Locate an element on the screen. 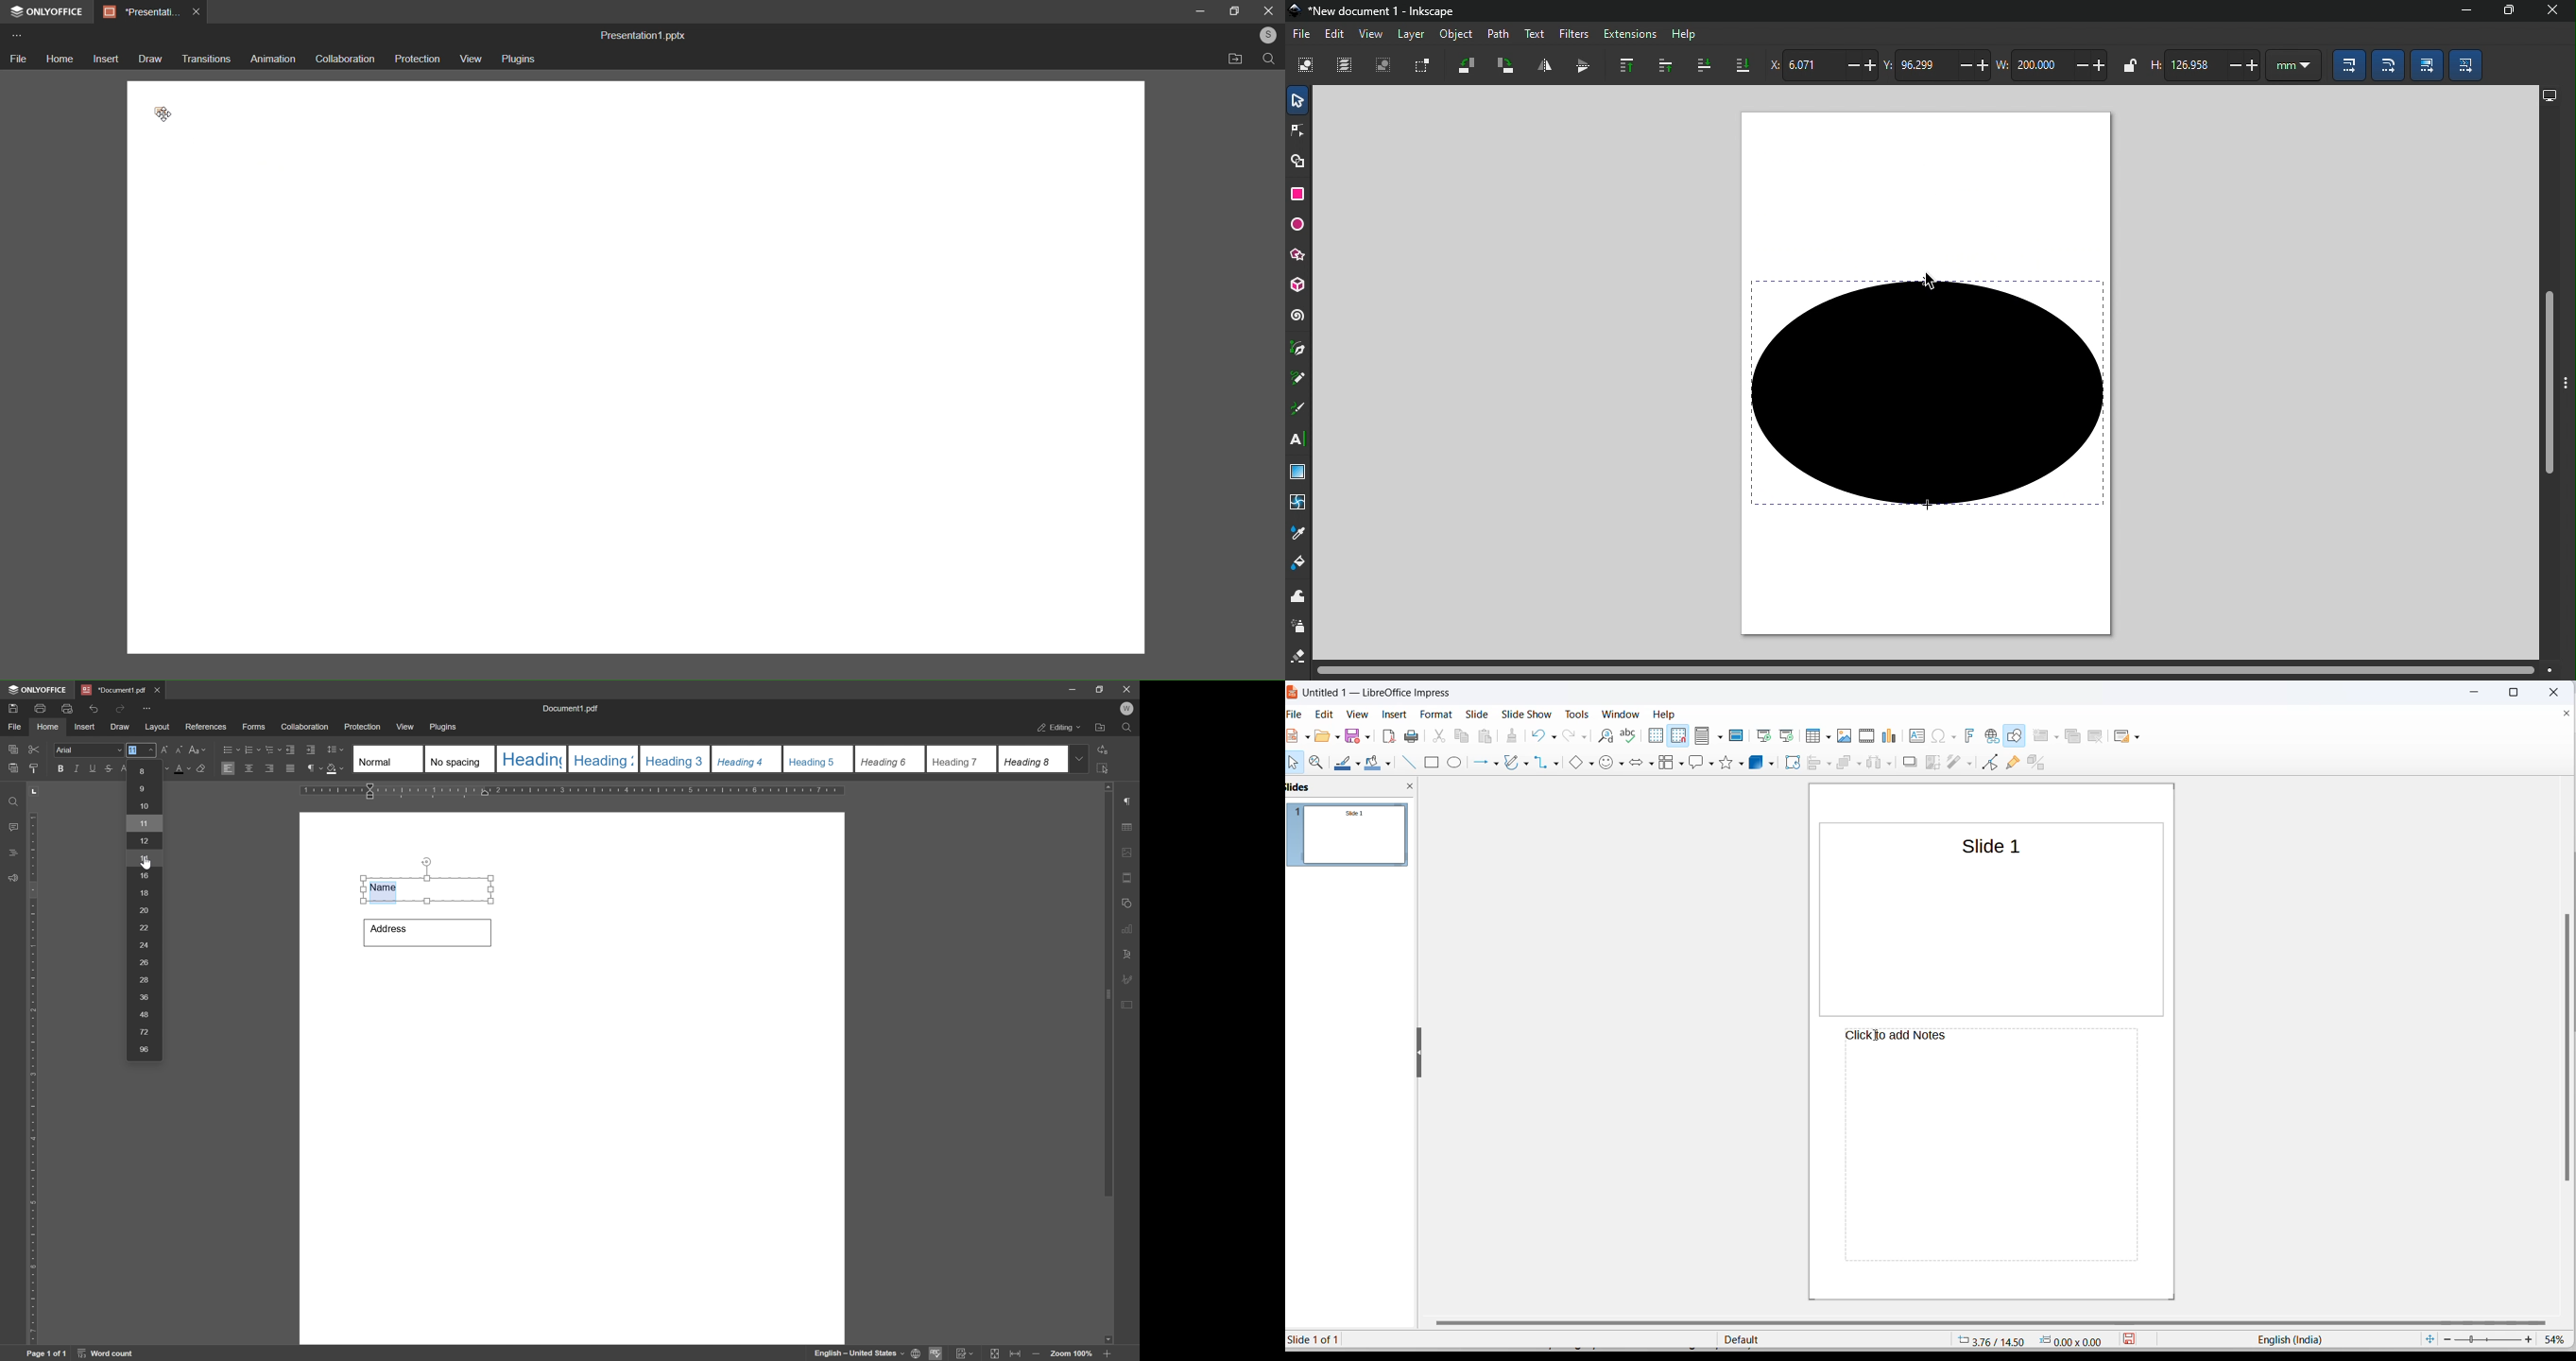 The height and width of the screenshot is (1372, 2576). save is located at coordinates (2133, 1340).